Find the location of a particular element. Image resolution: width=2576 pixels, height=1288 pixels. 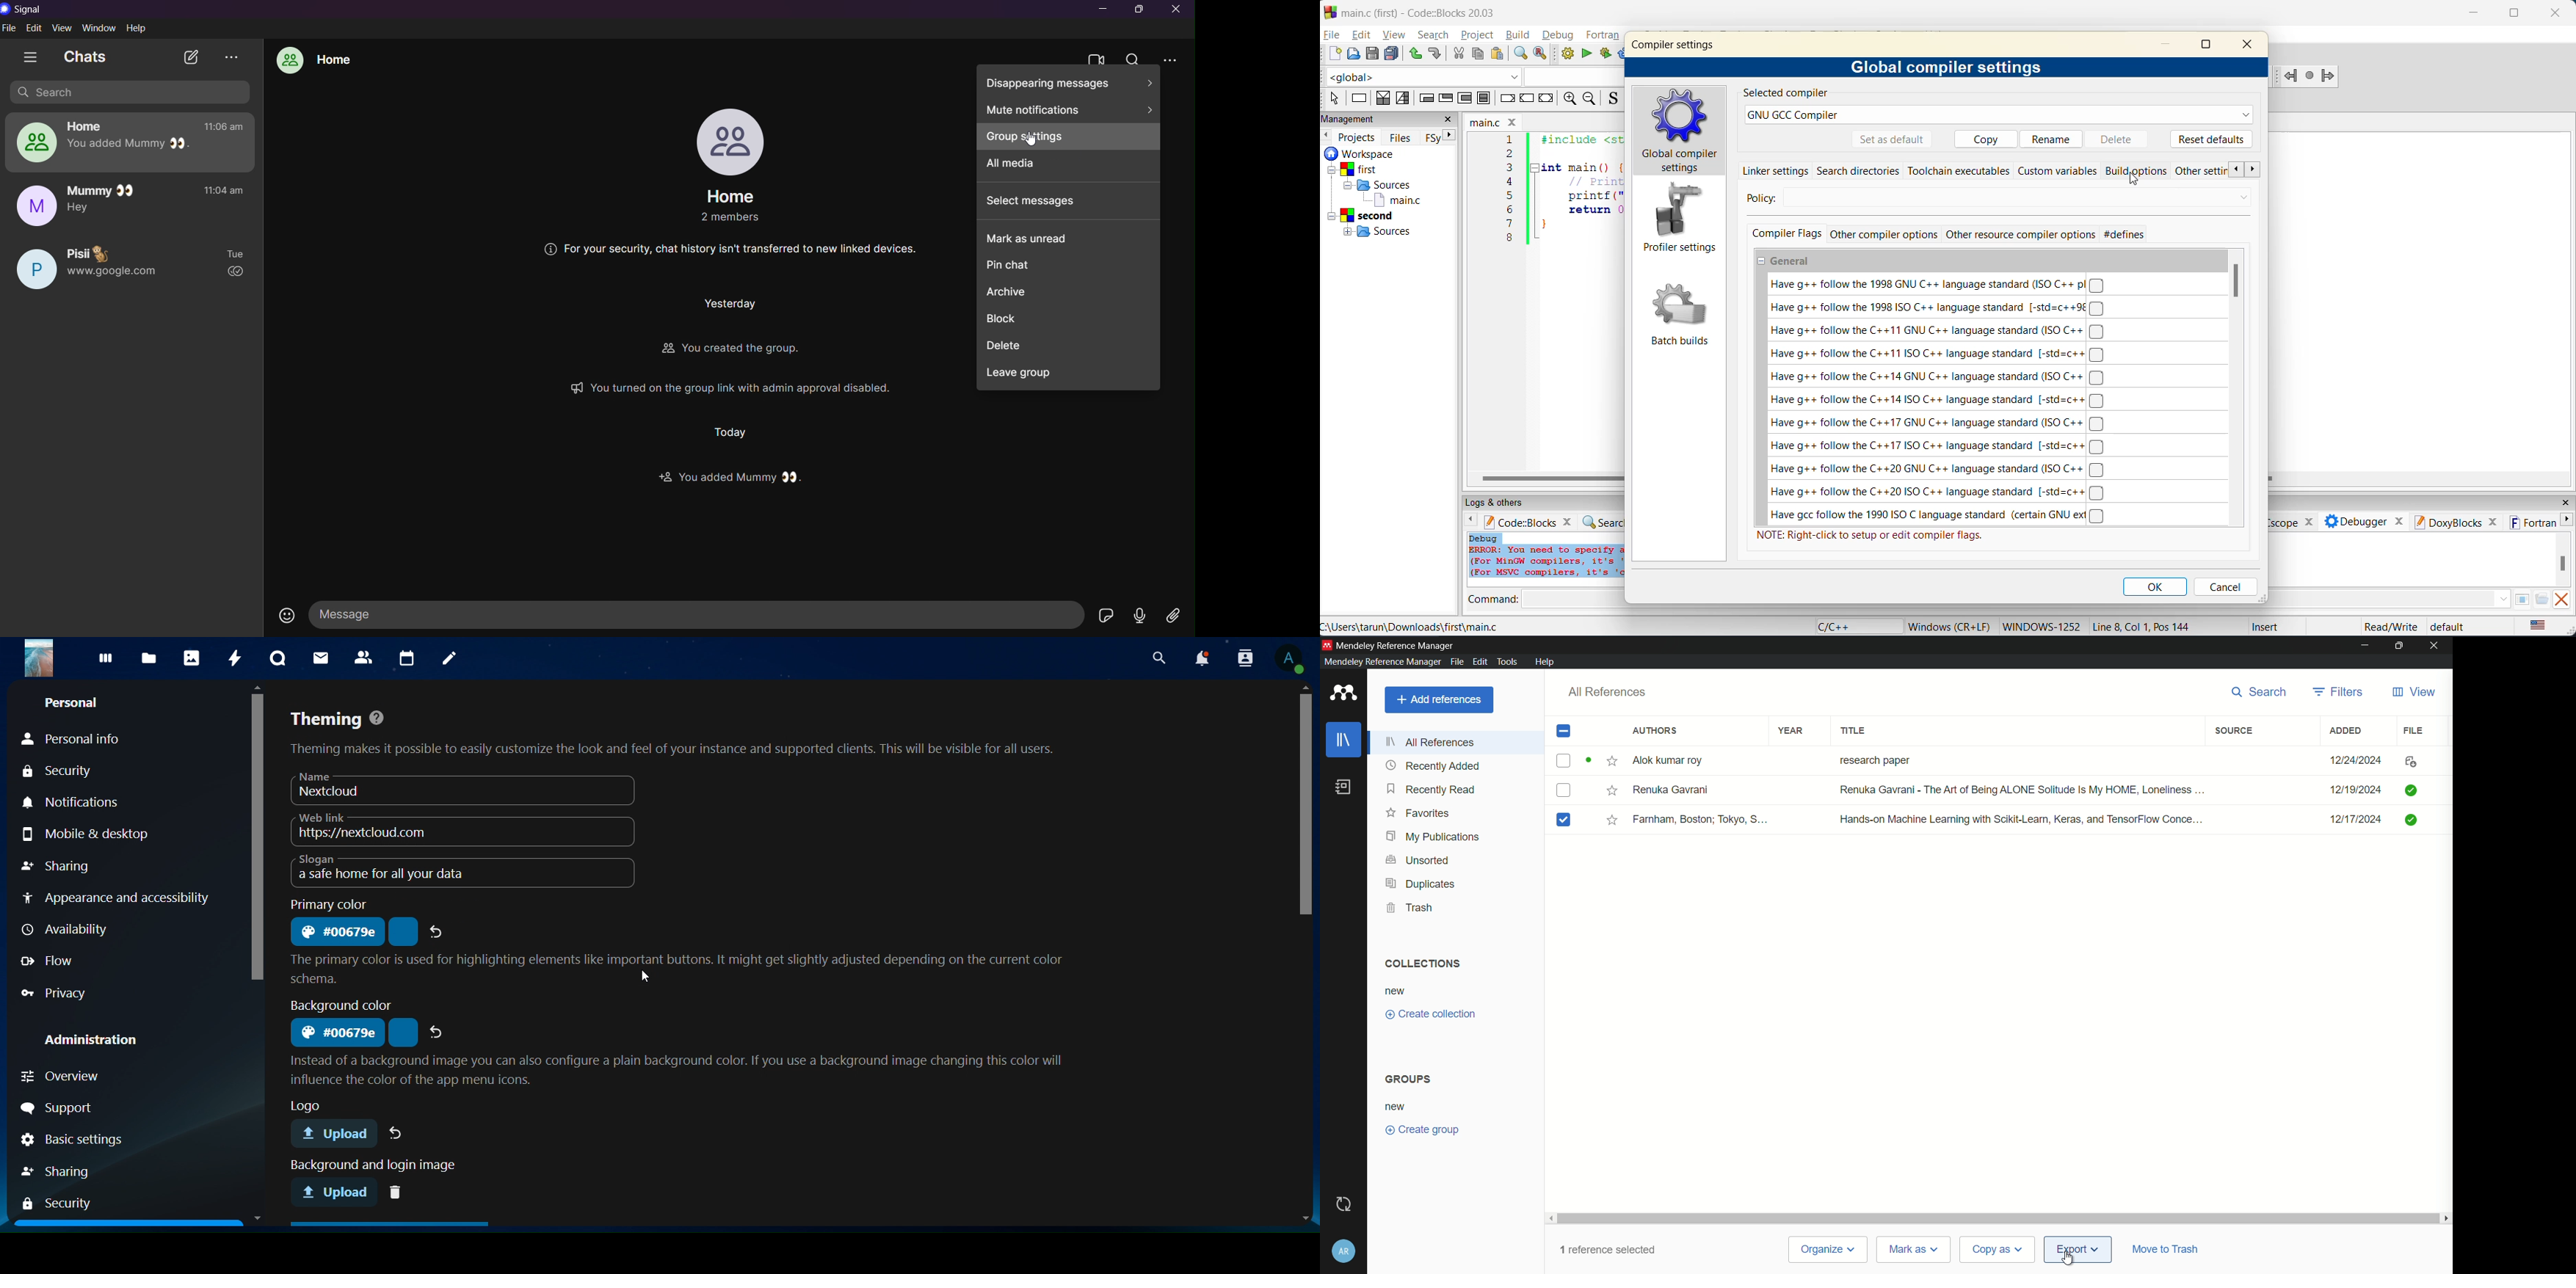

new is located at coordinates (1397, 992).